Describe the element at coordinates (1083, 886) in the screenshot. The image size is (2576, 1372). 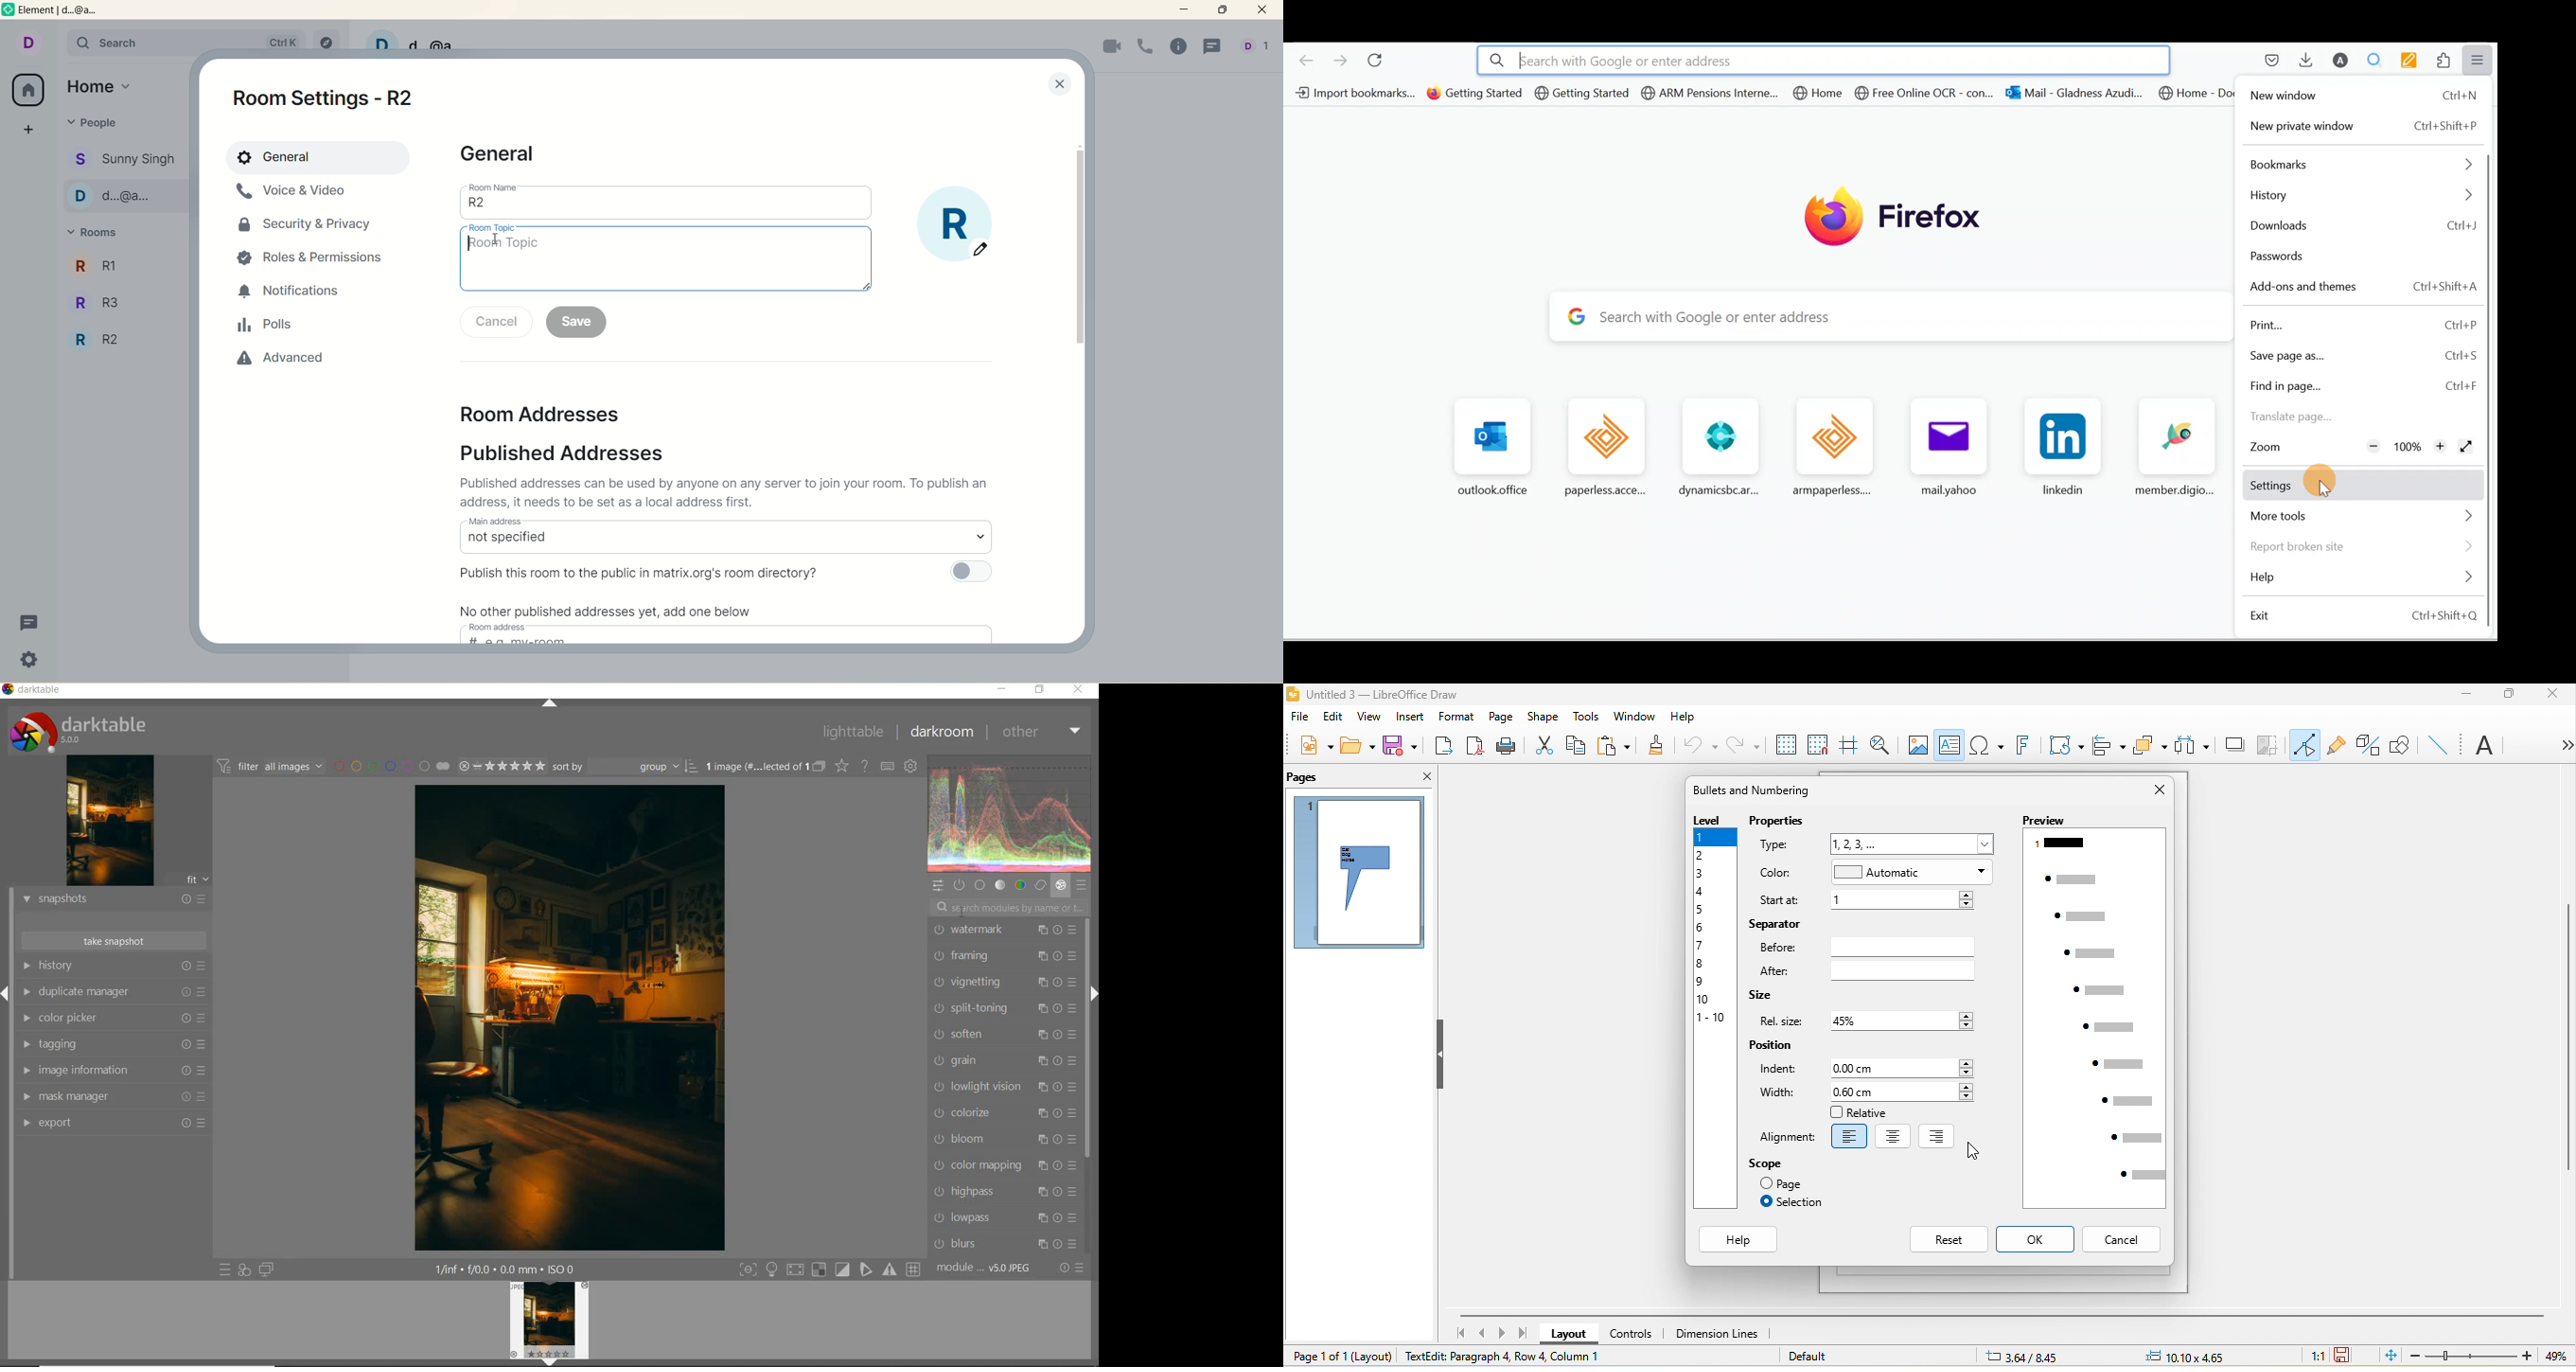
I see `presets` at that location.